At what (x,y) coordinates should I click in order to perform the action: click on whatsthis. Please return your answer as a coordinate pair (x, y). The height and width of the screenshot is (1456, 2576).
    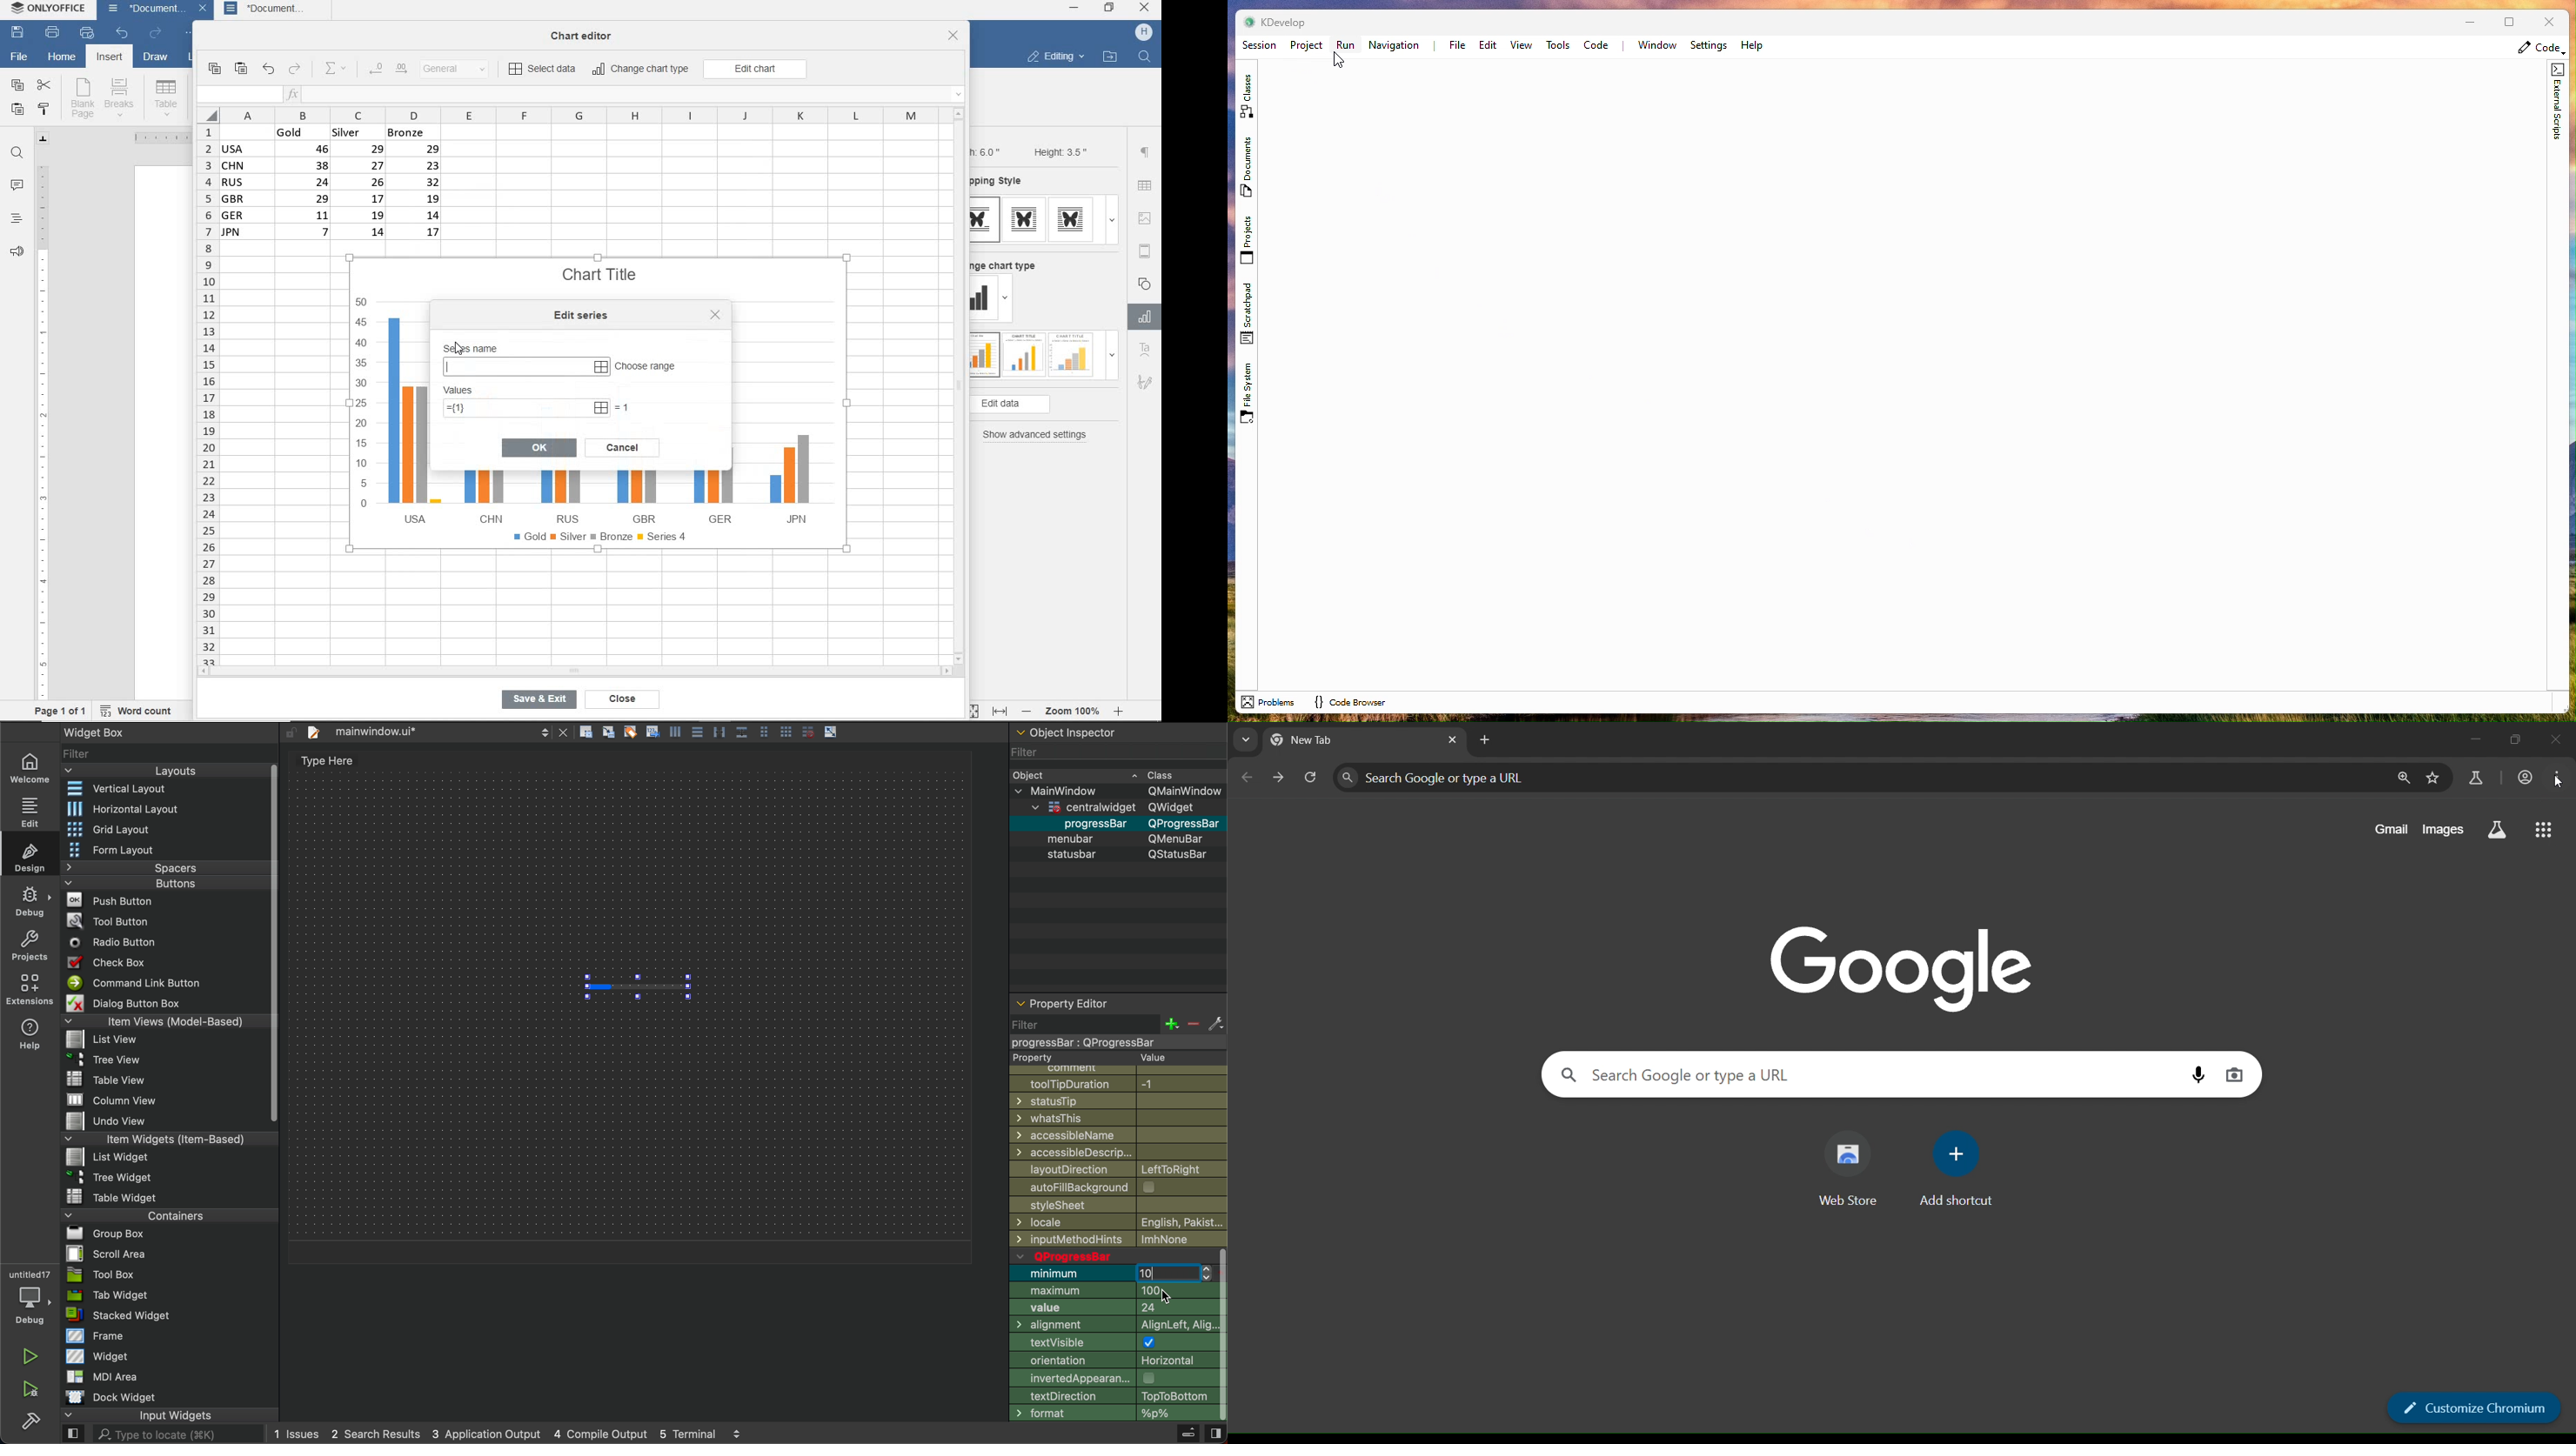
    Looking at the image, I should click on (1119, 1118).